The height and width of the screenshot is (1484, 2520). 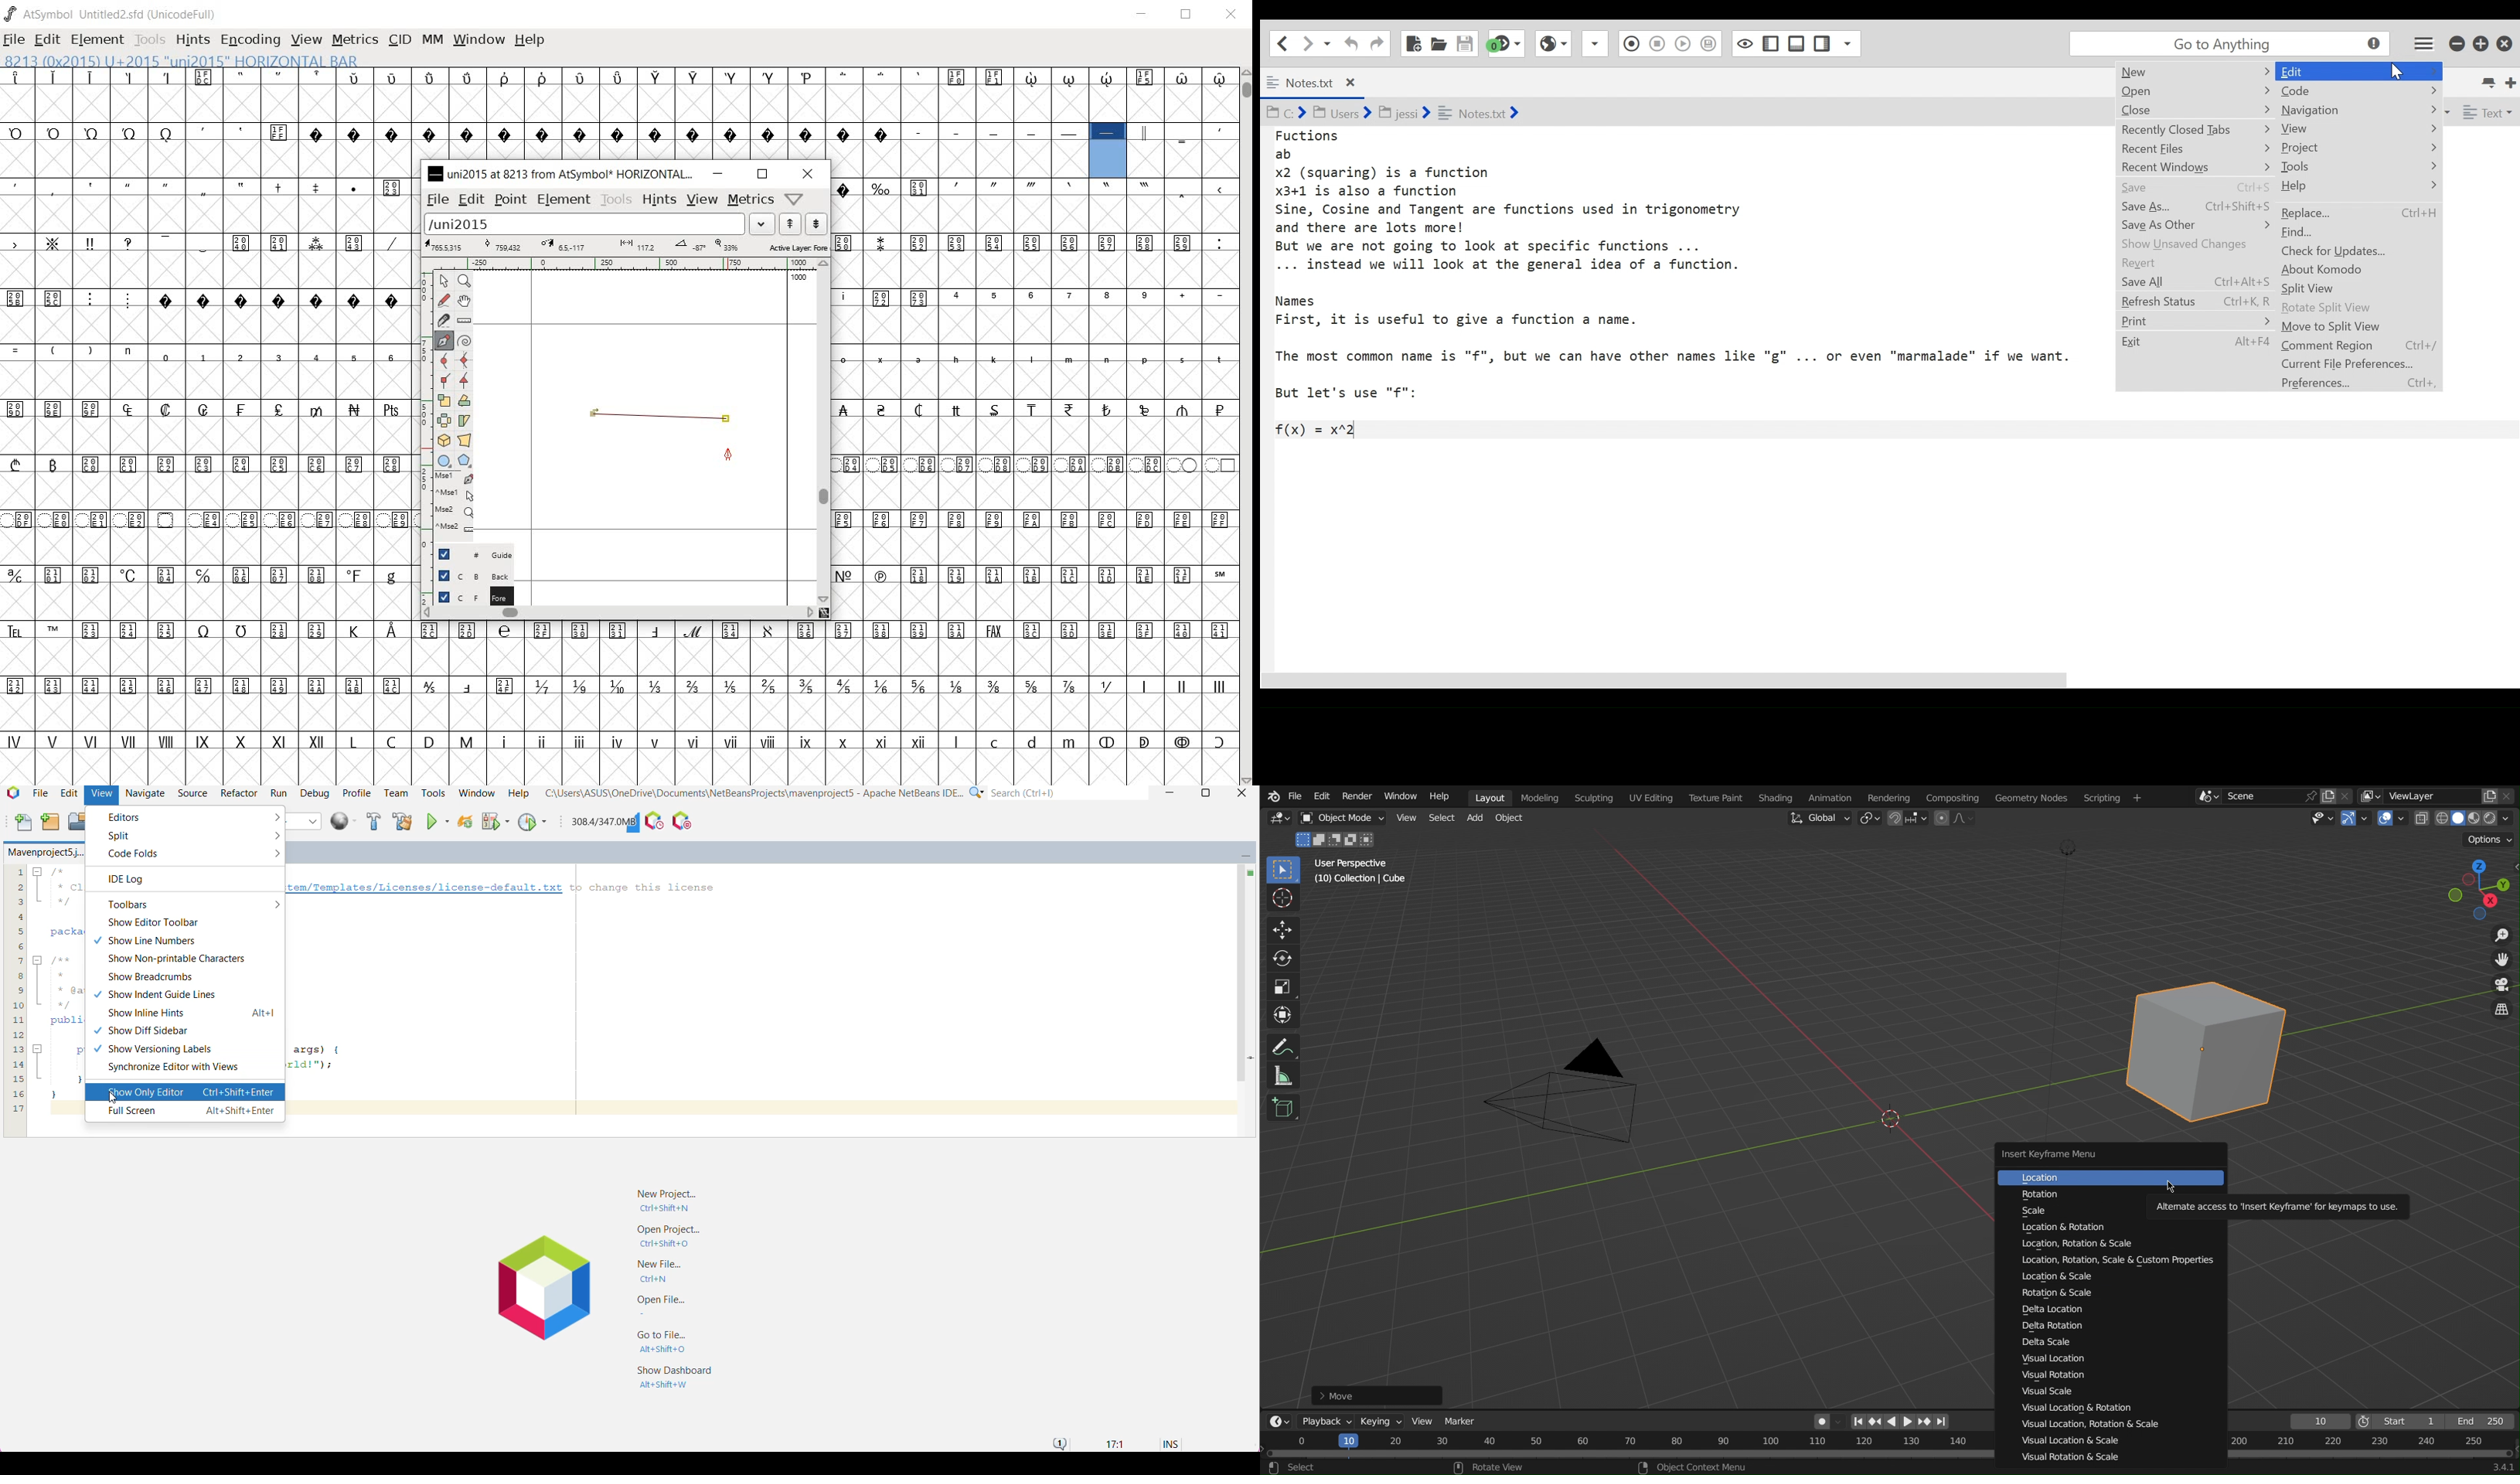 What do you see at coordinates (2458, 42) in the screenshot?
I see `minimize` at bounding box center [2458, 42].